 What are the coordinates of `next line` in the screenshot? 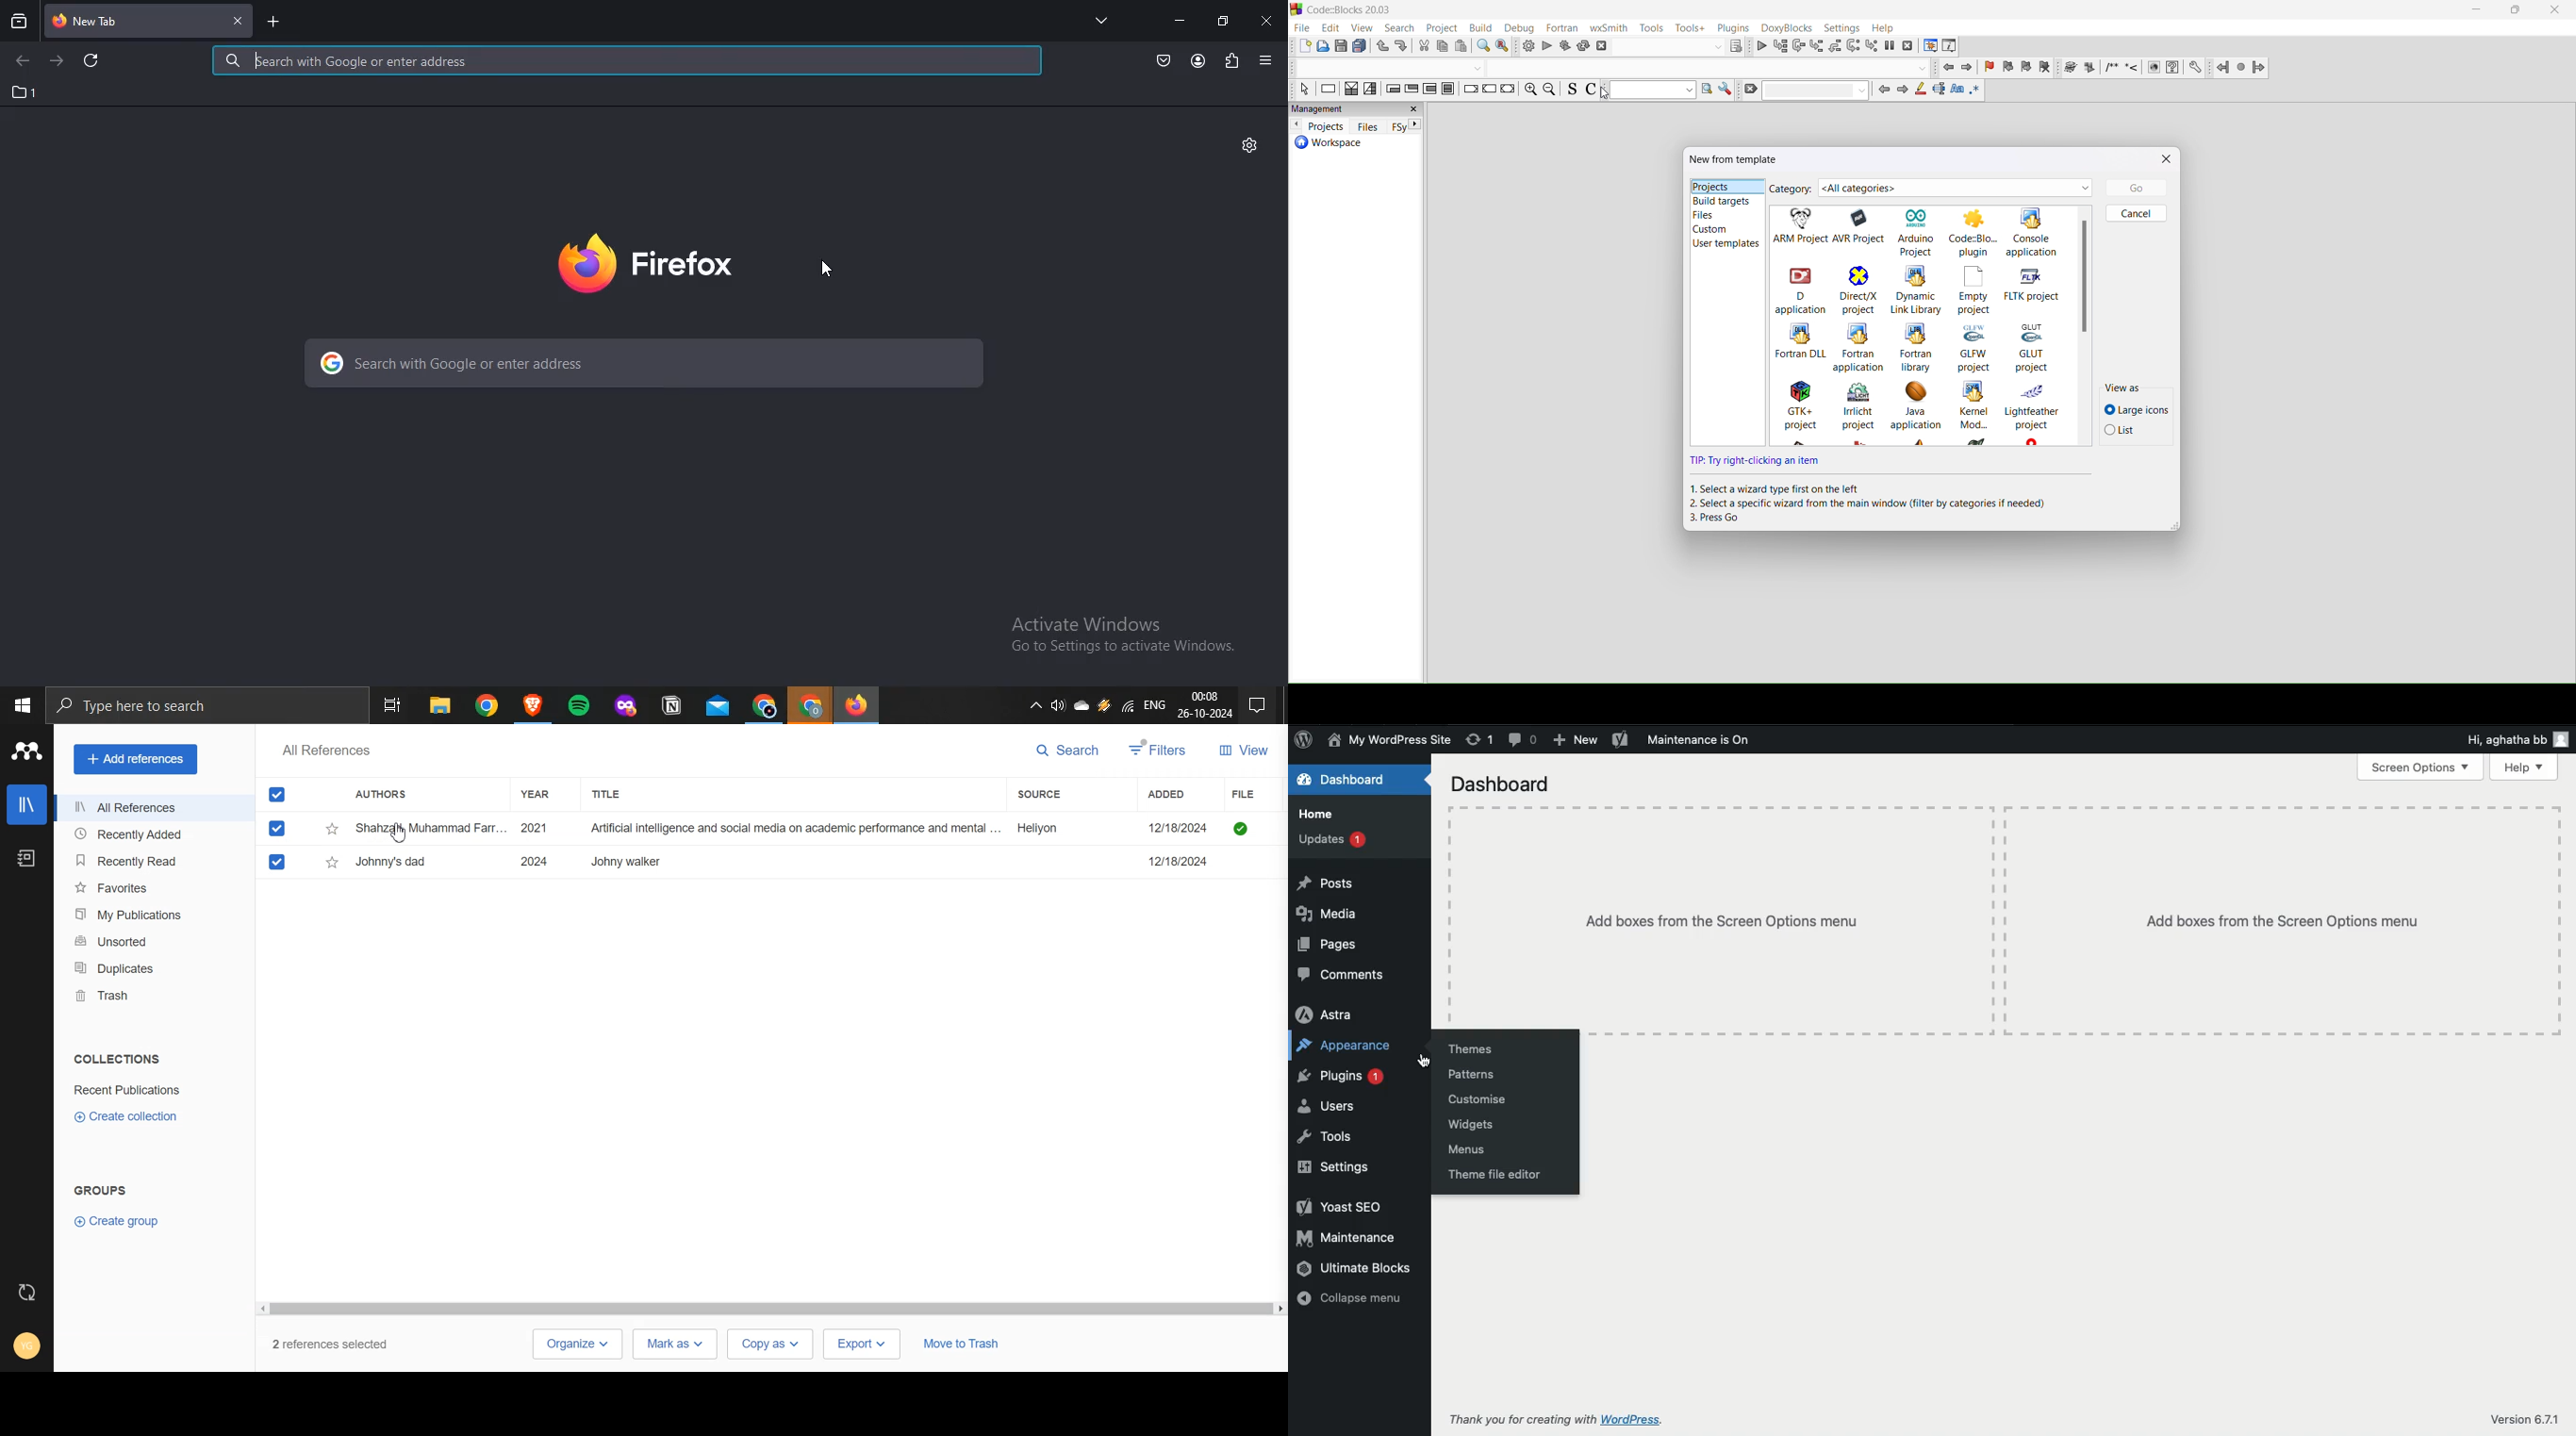 It's located at (1797, 45).